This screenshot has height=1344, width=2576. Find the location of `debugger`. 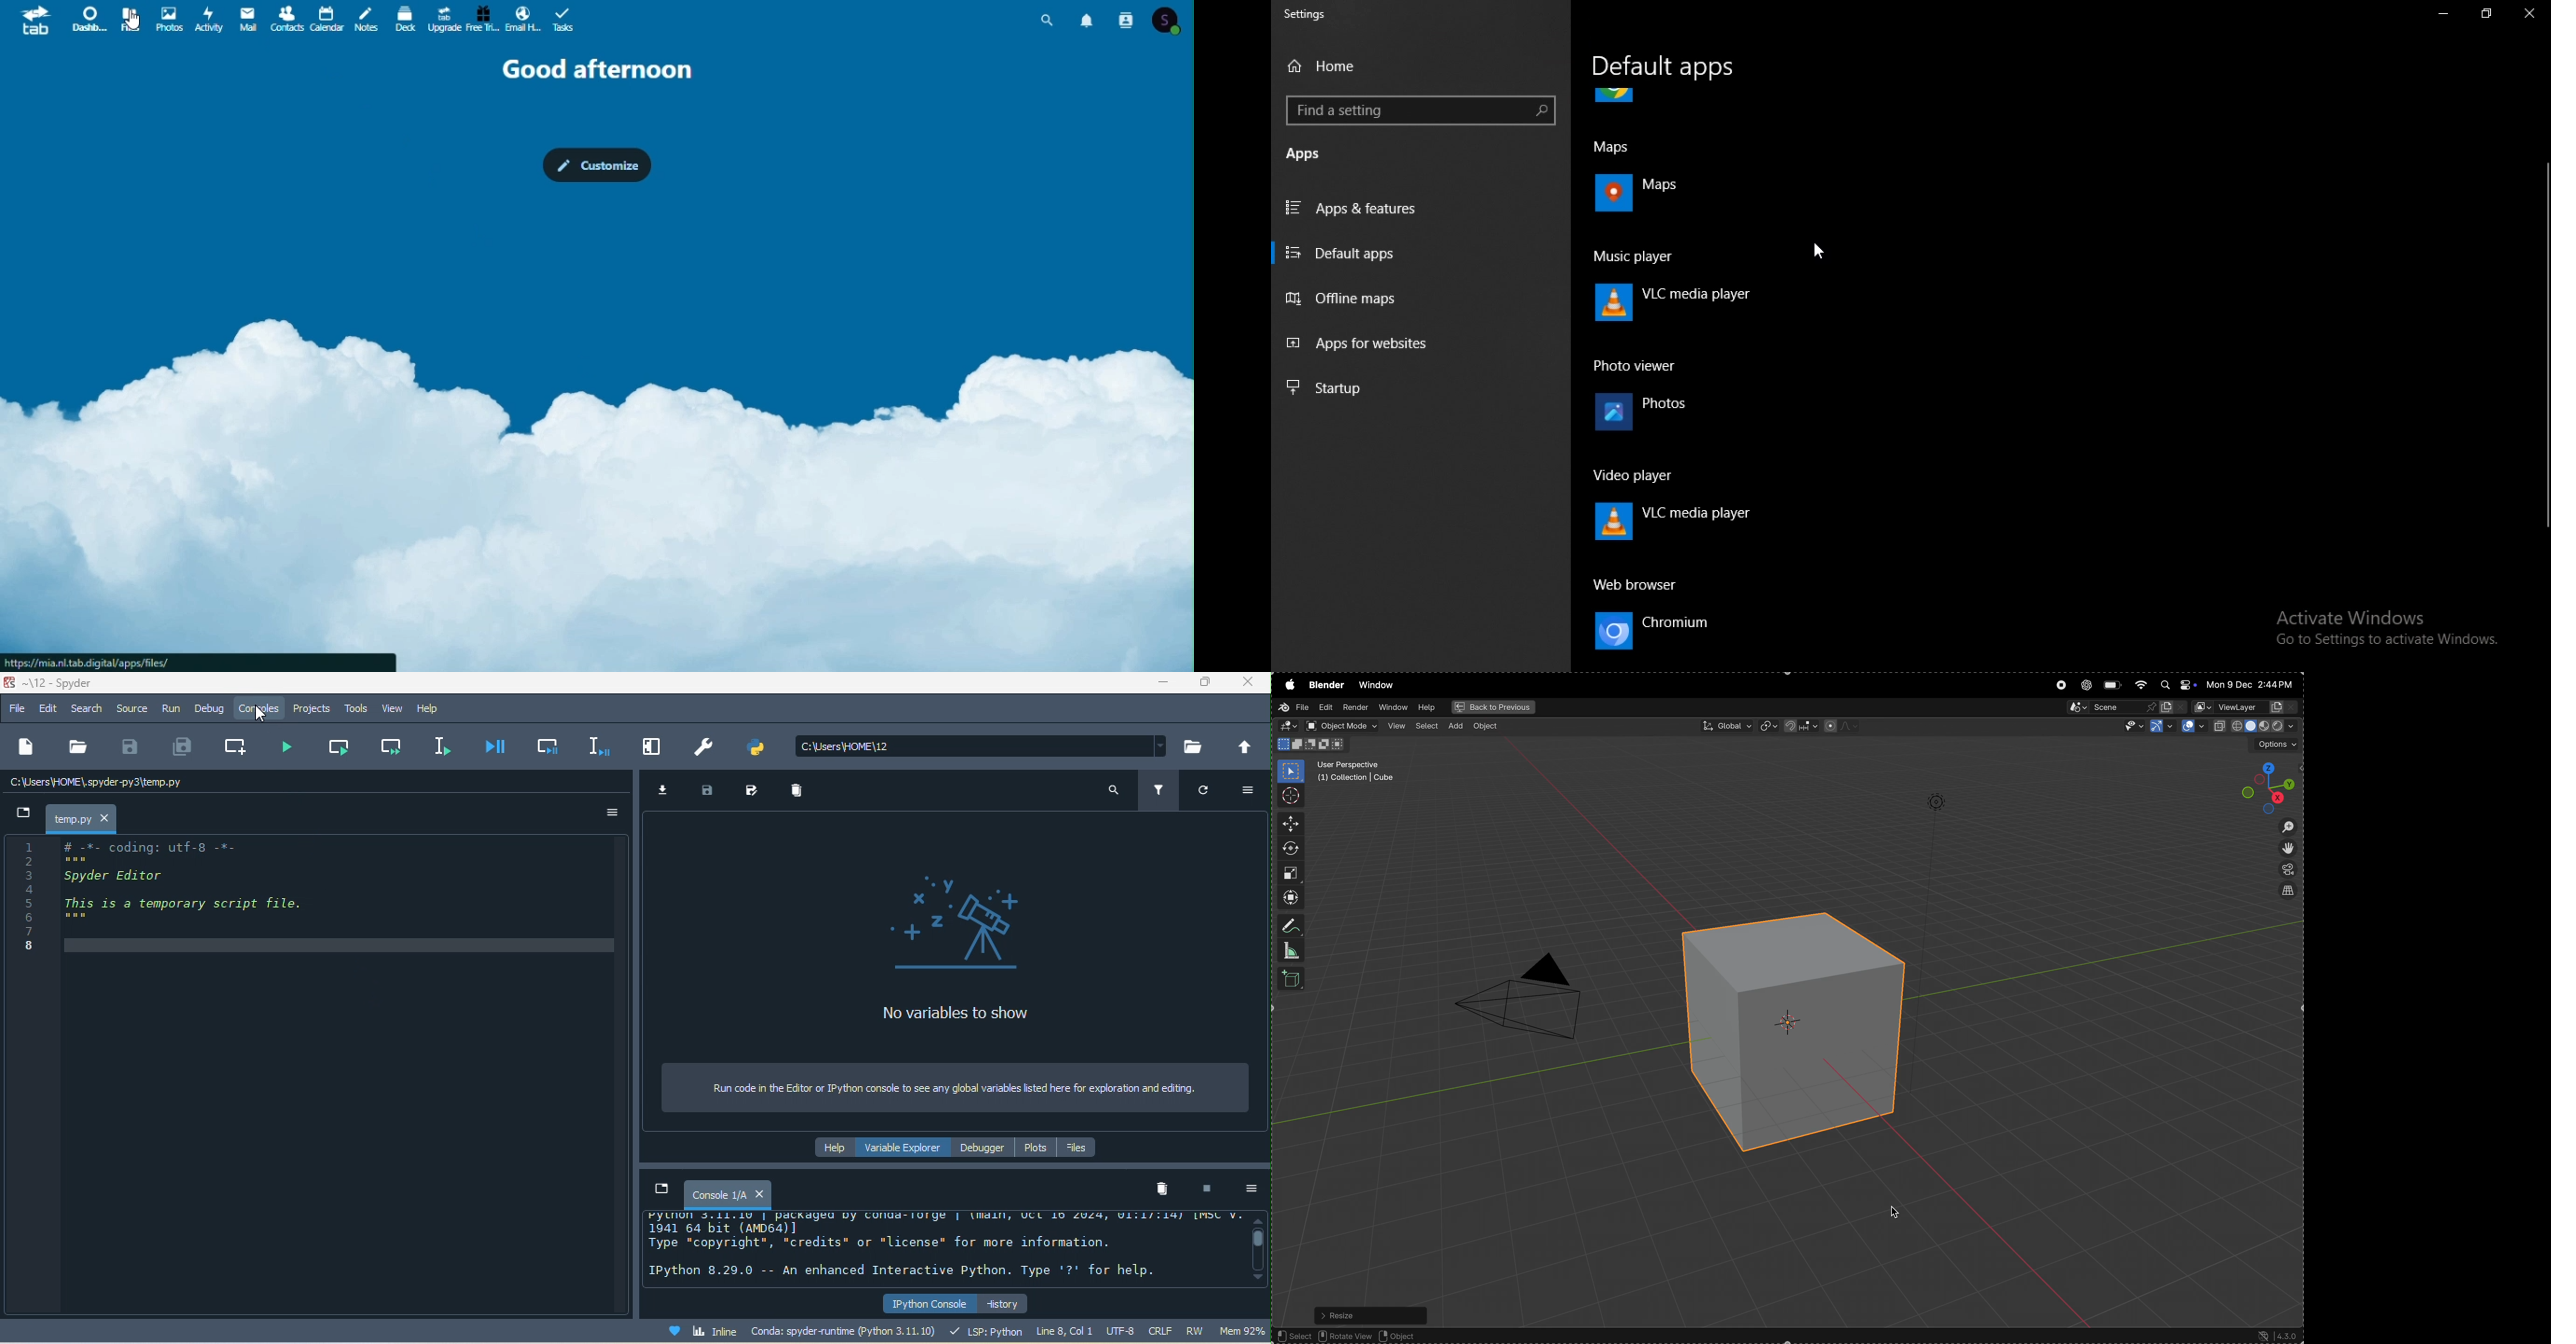

debugger is located at coordinates (984, 1149).